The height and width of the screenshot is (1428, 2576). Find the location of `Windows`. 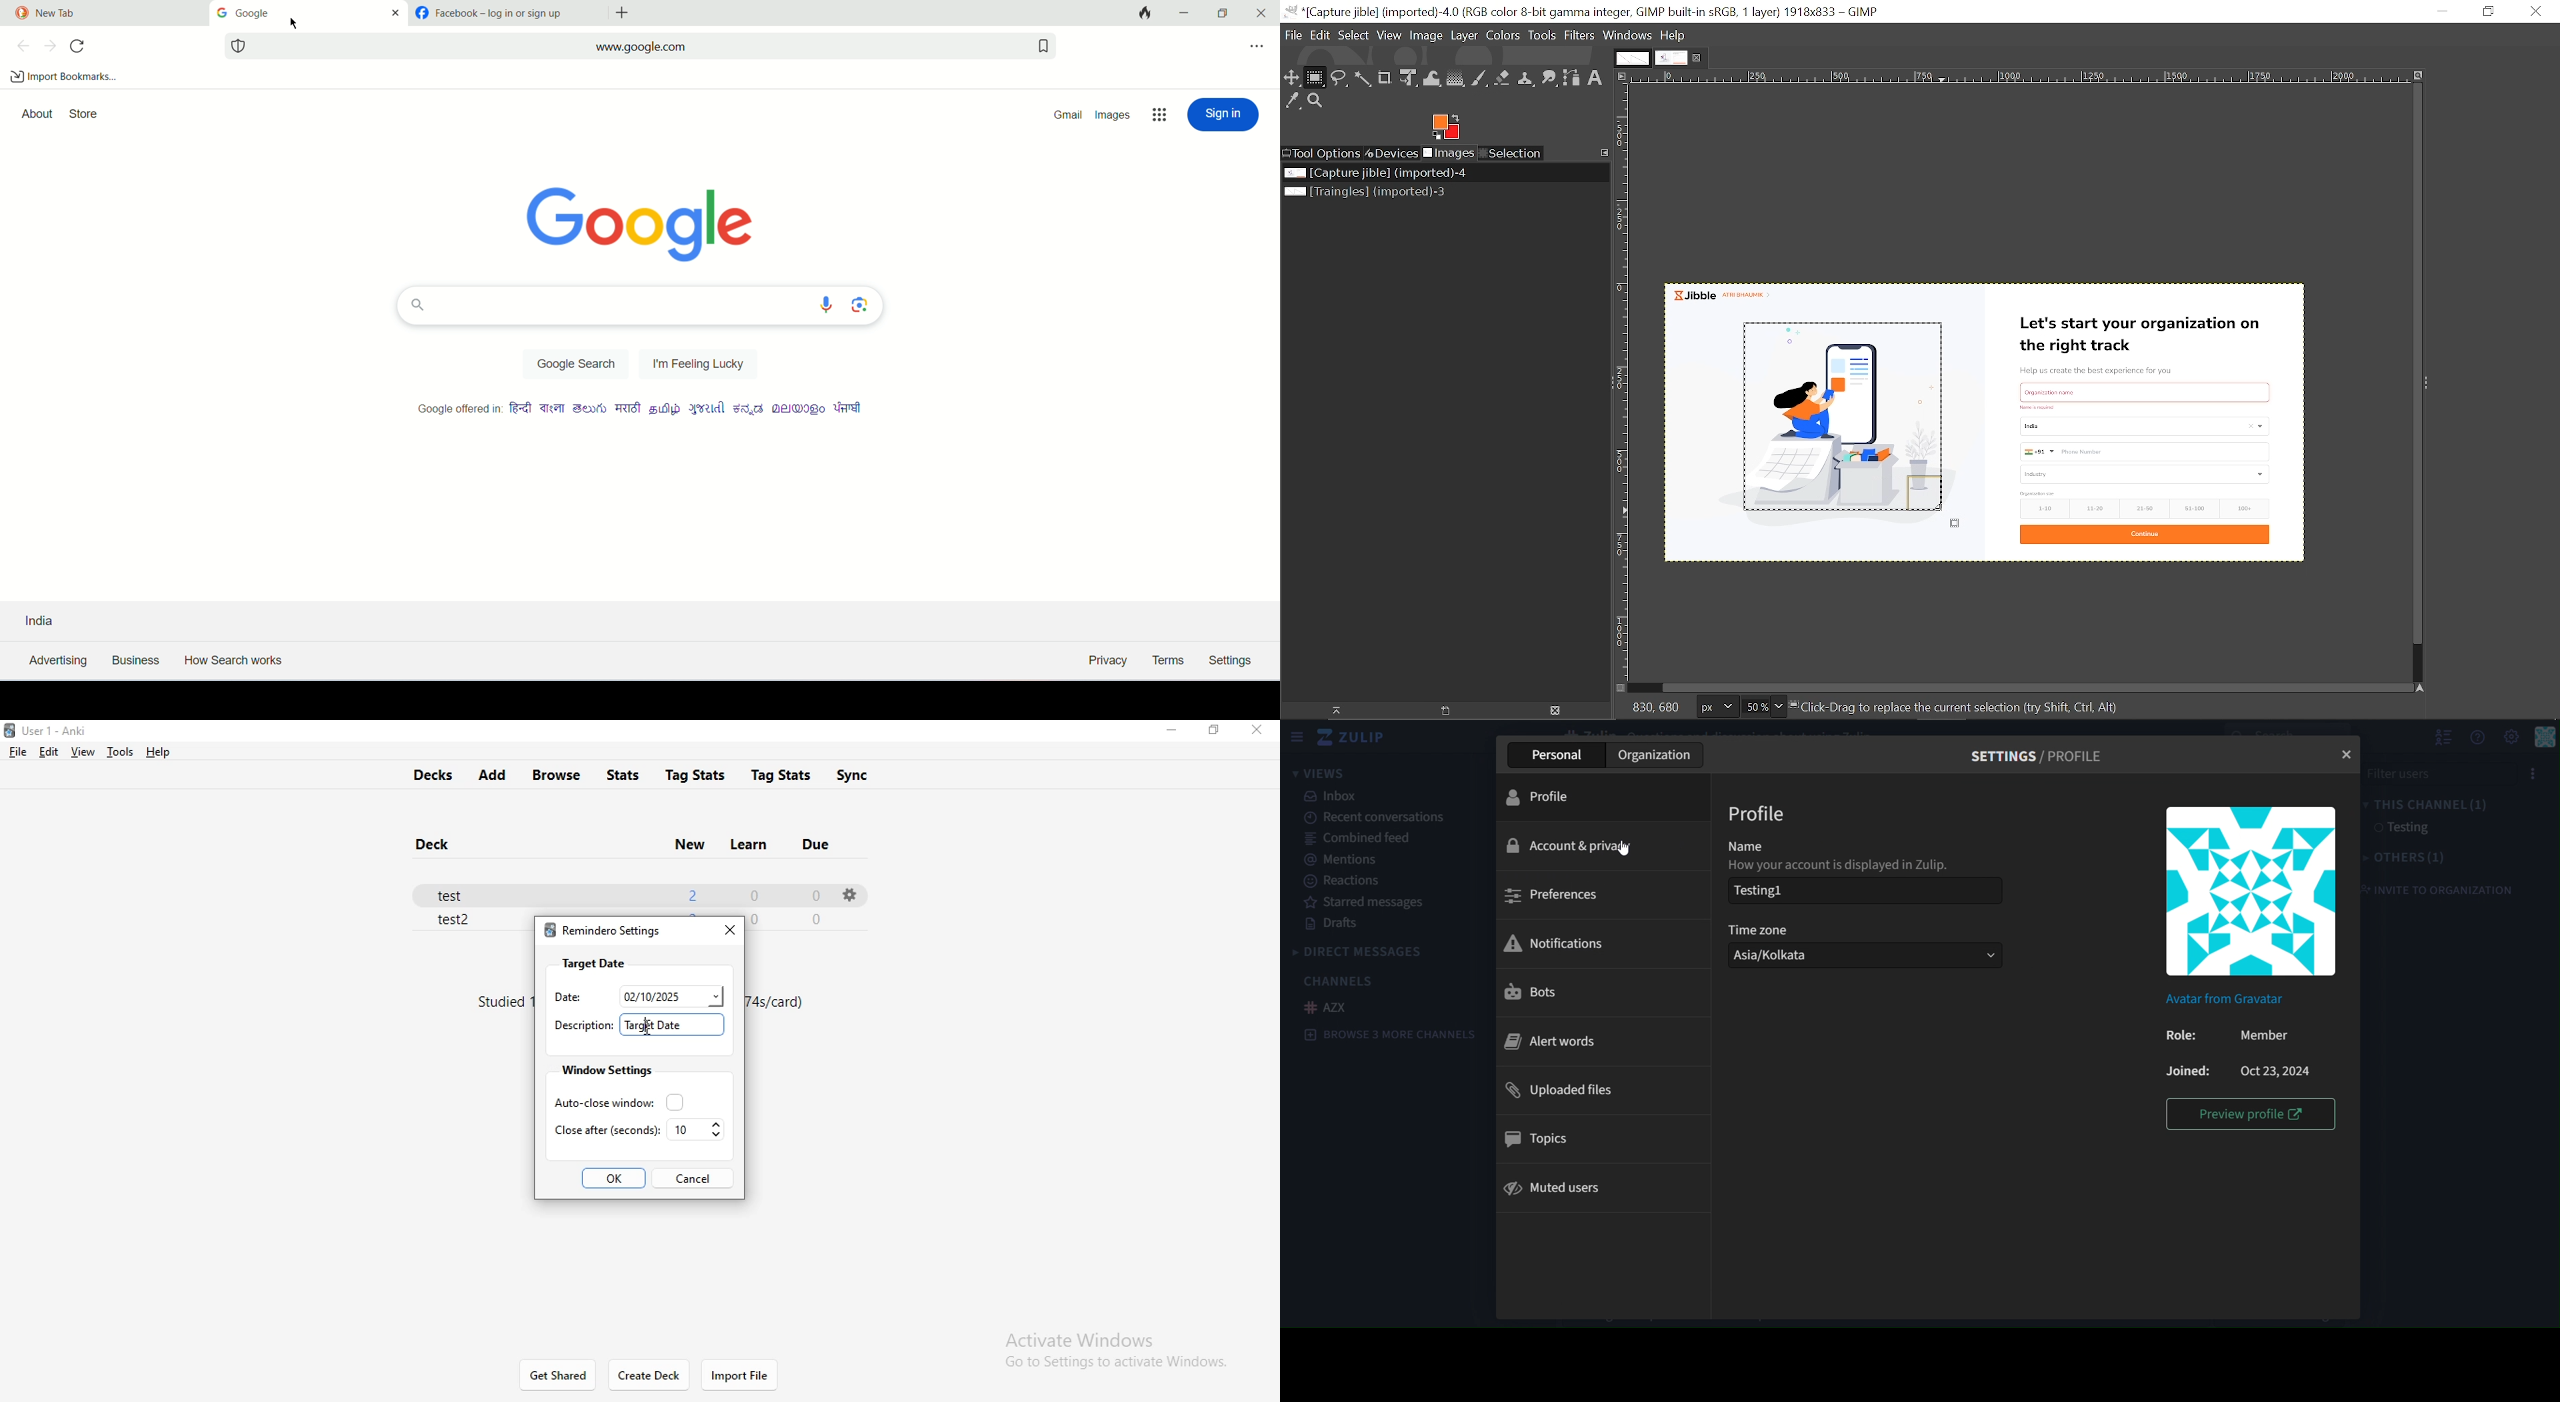

Windows is located at coordinates (1627, 35).